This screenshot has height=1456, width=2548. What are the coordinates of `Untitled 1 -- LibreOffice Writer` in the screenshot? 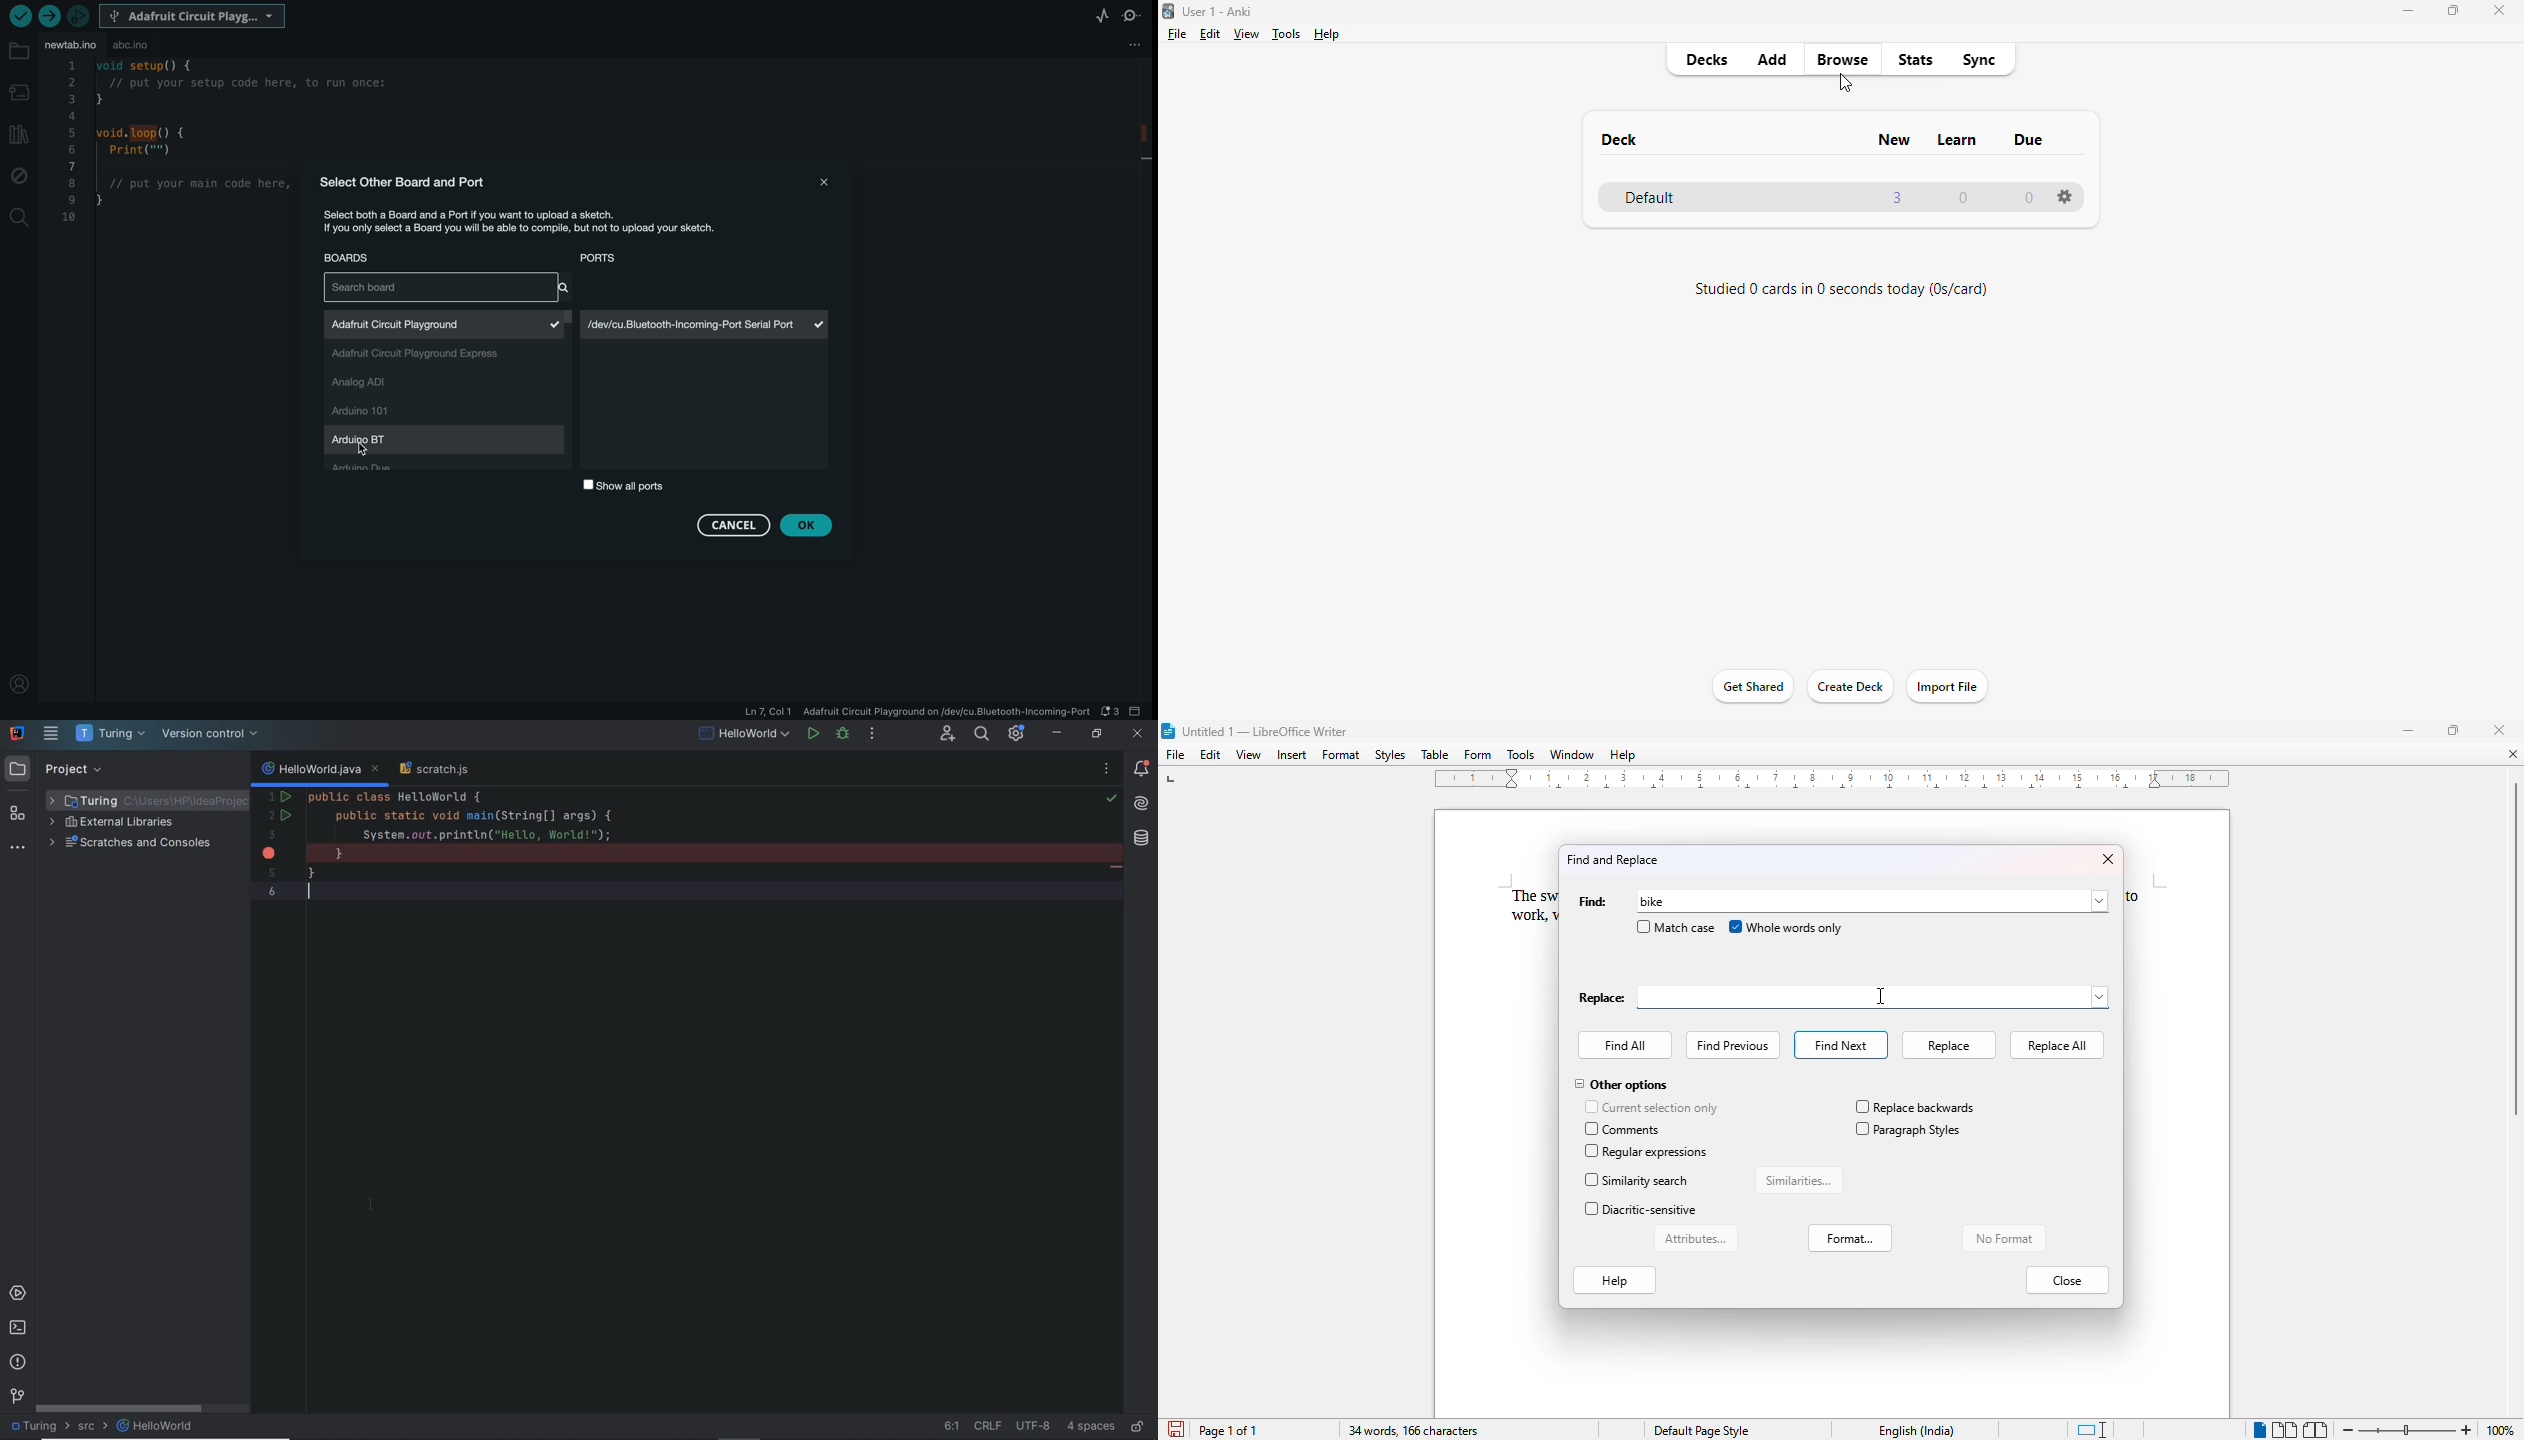 It's located at (1266, 733).